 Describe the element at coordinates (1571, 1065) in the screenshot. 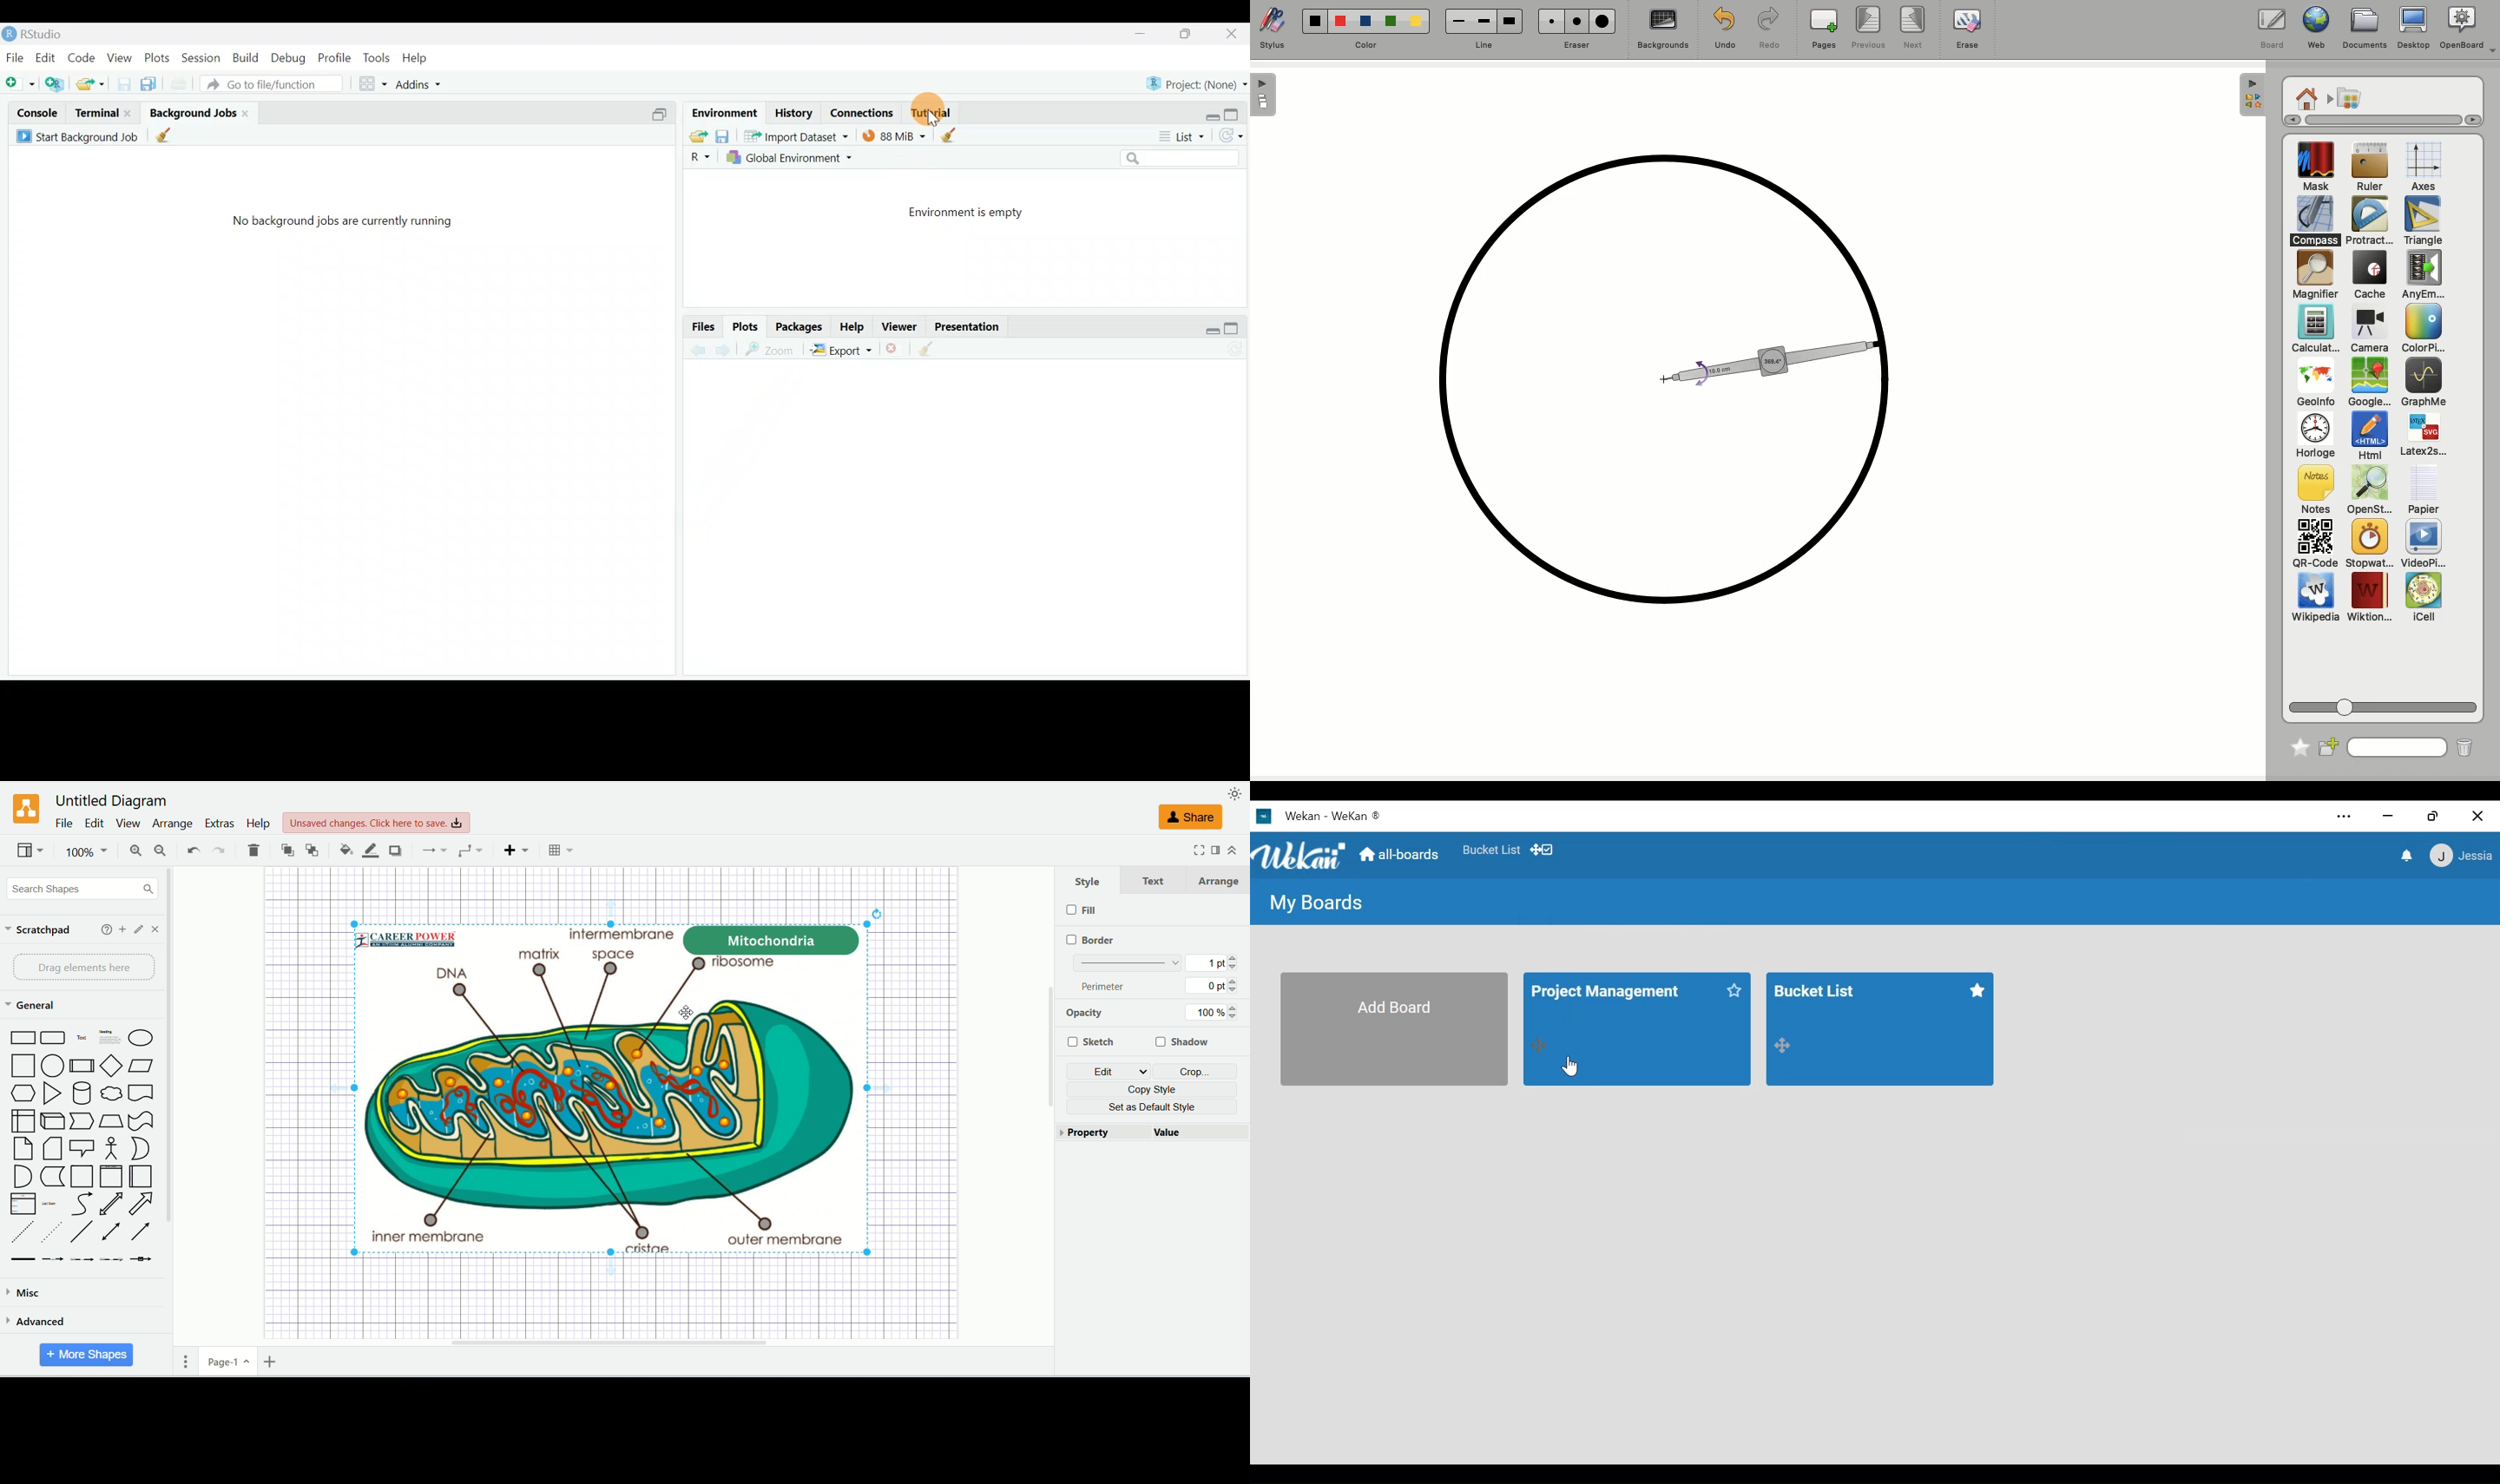

I see `Cursor` at that location.